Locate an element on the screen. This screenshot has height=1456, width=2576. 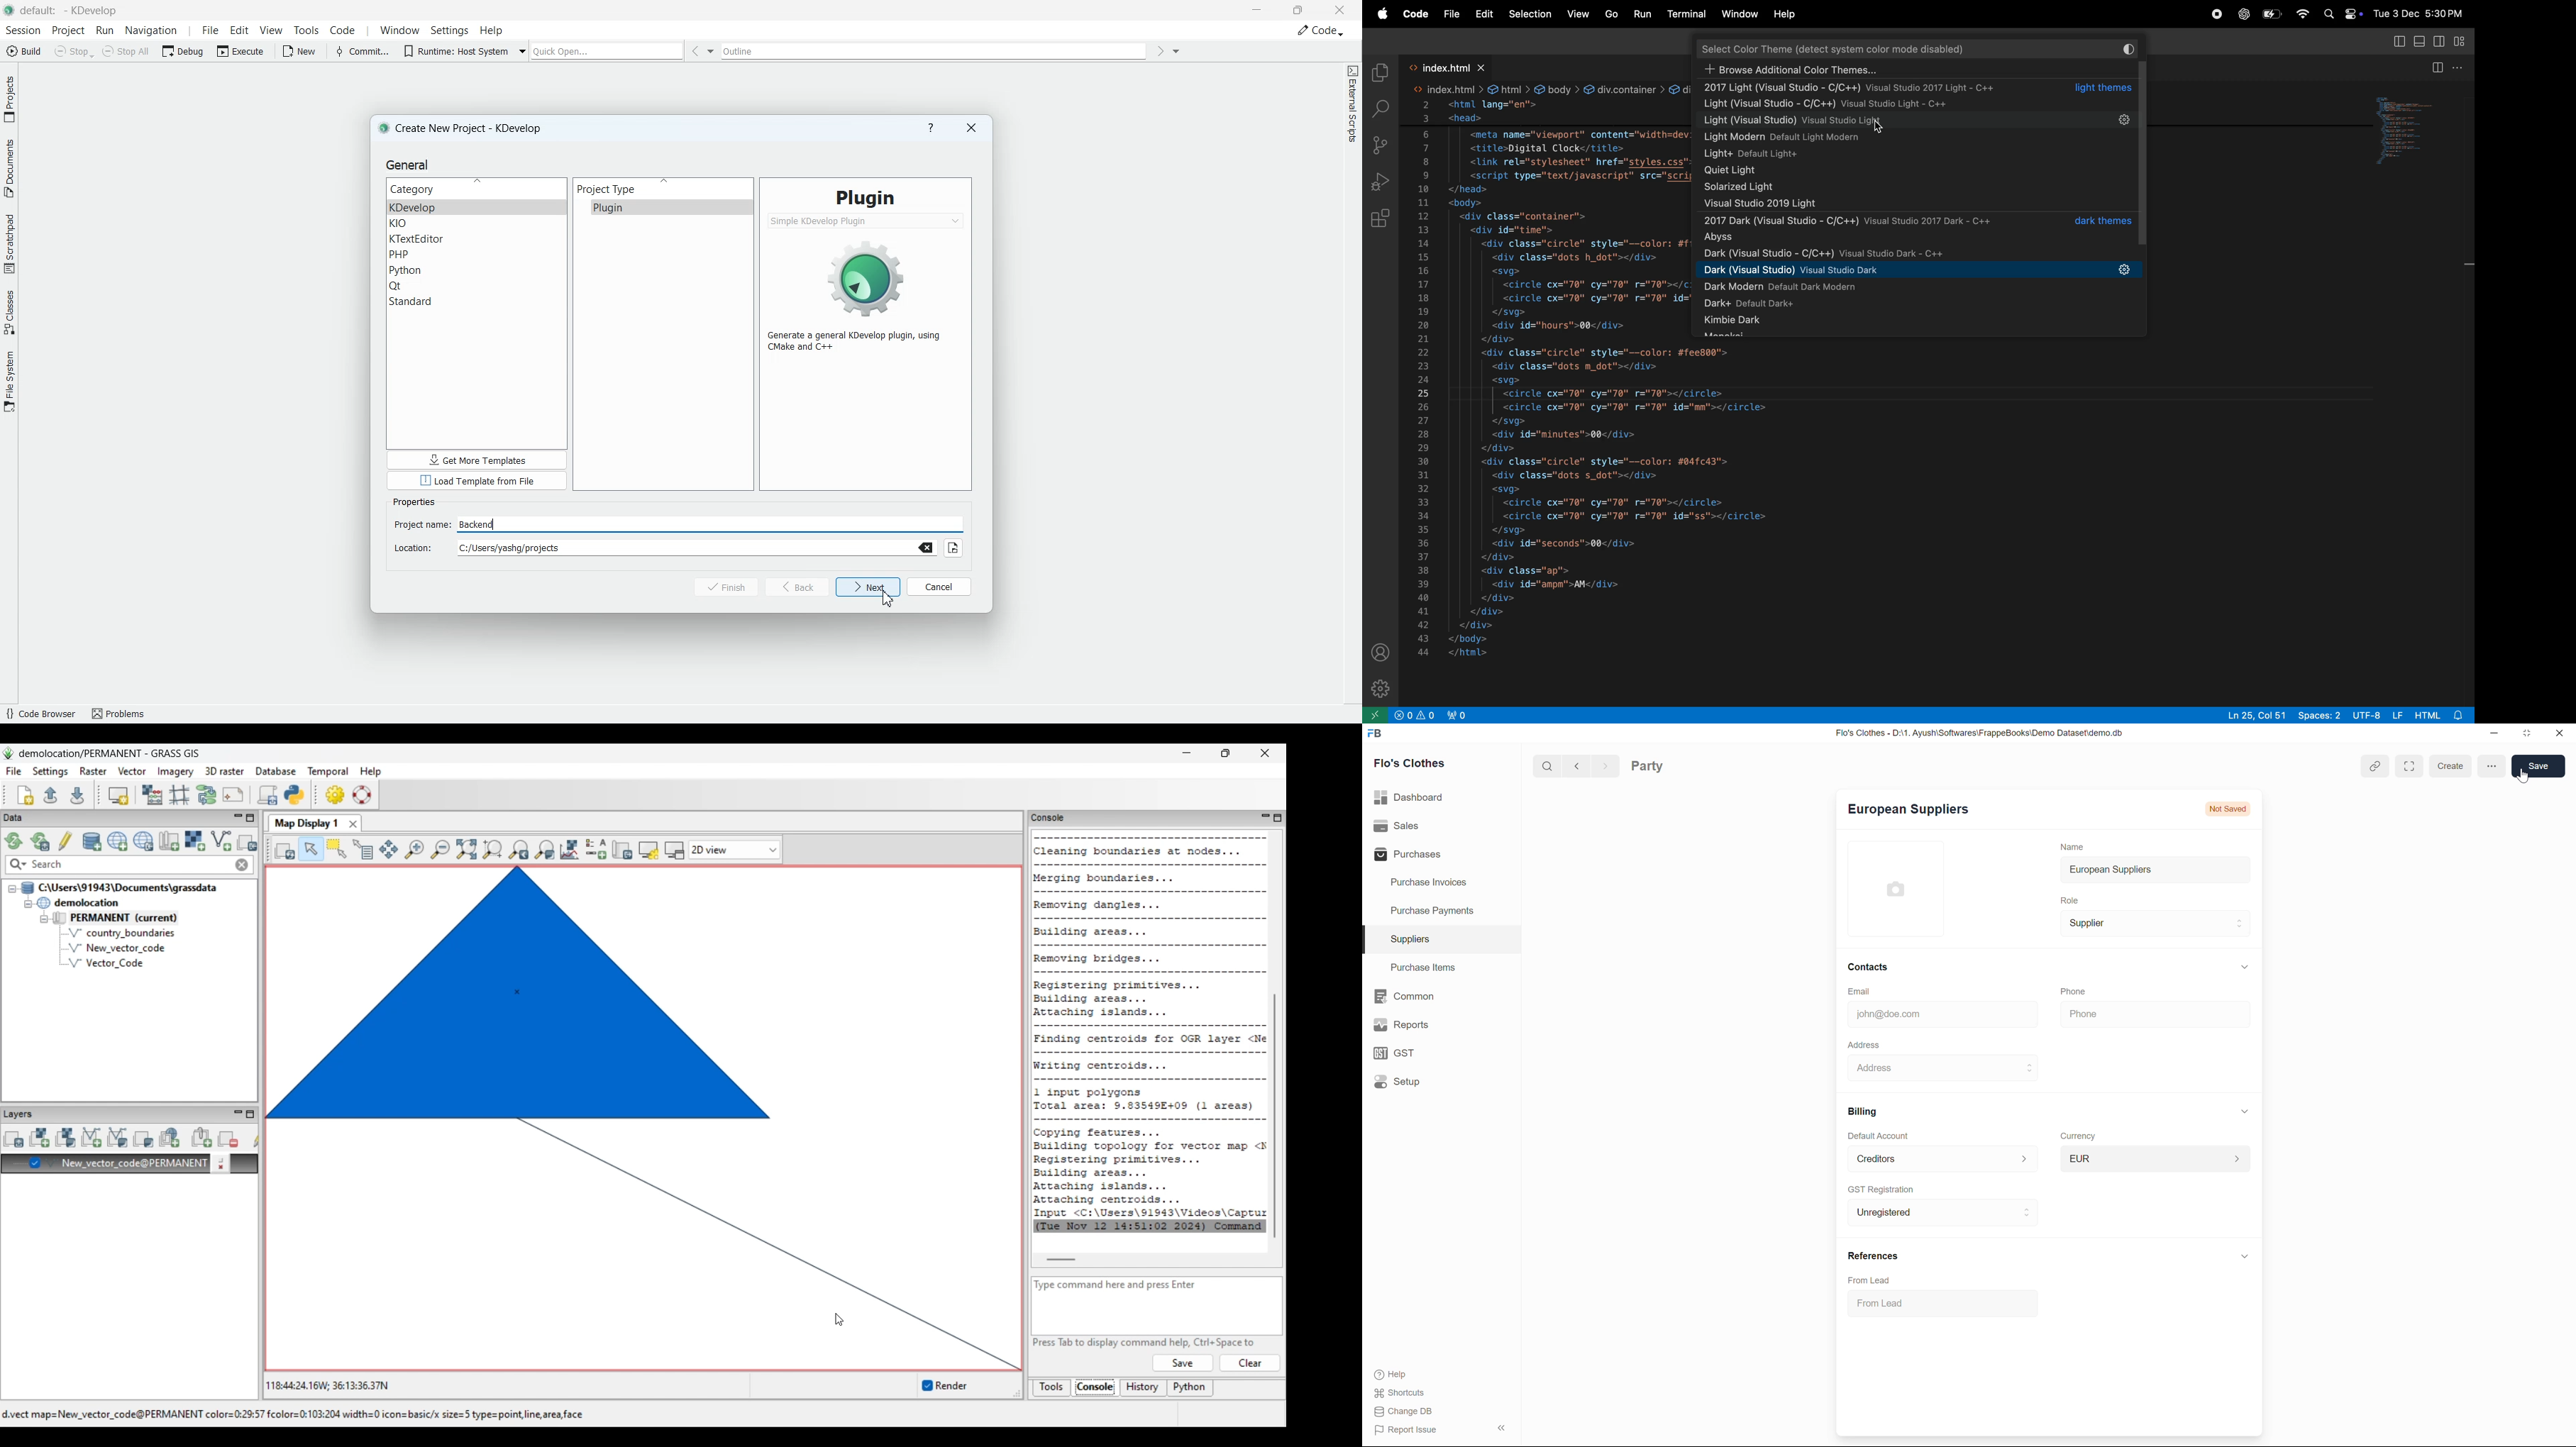
run debug is located at coordinates (1380, 181).